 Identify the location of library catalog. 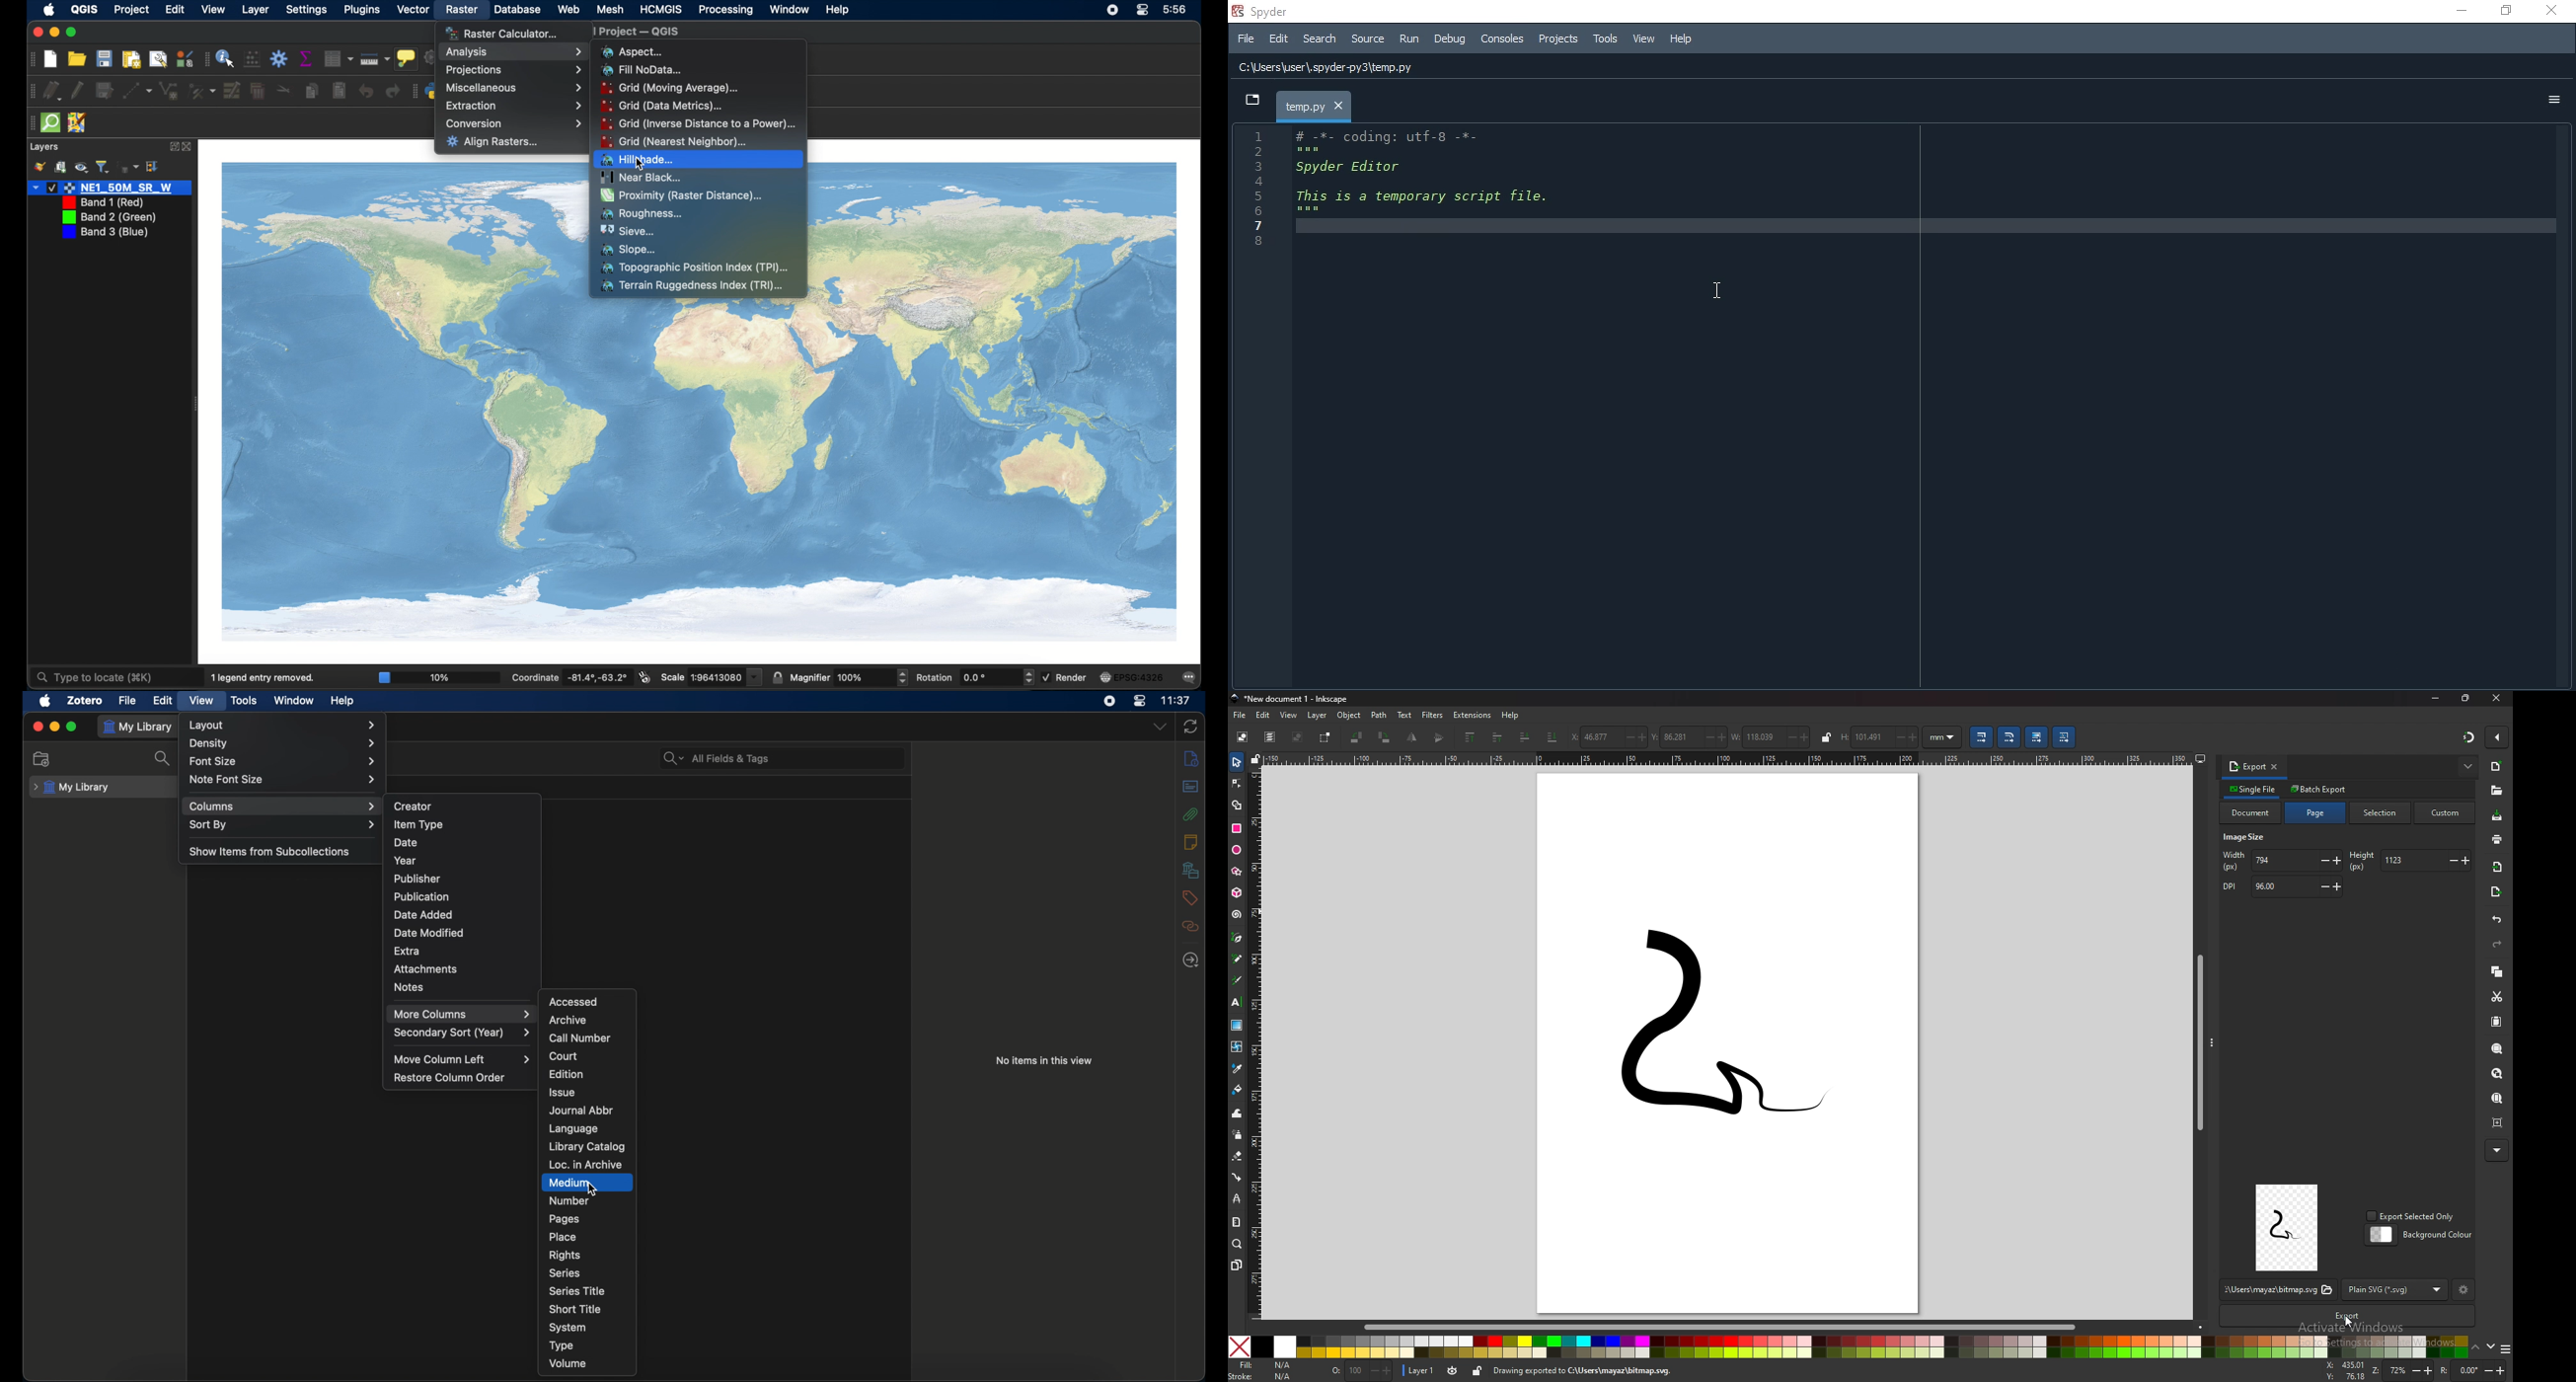
(587, 1147).